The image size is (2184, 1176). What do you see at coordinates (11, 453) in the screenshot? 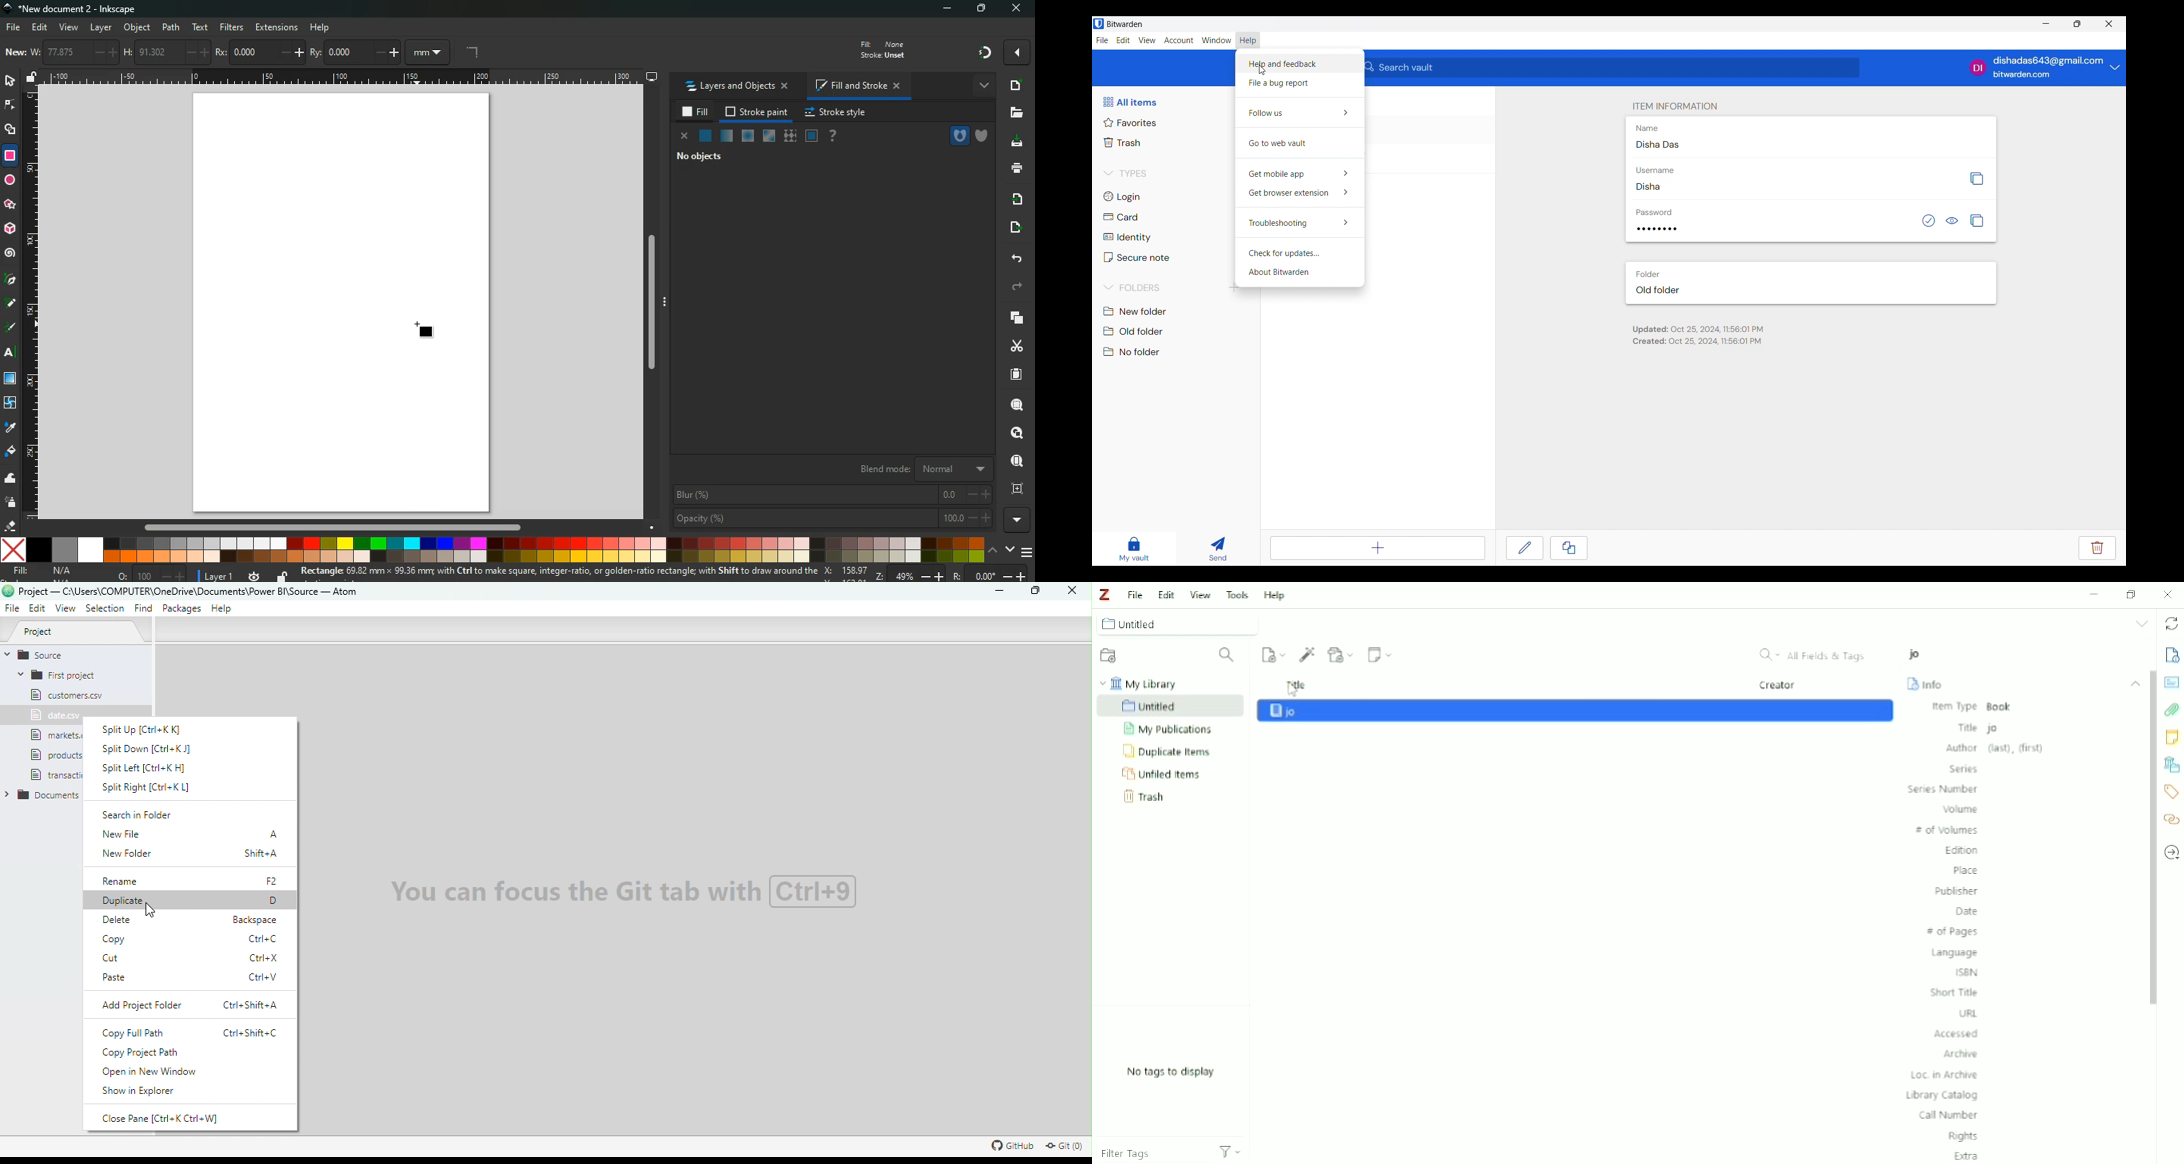
I see `fill` at bounding box center [11, 453].